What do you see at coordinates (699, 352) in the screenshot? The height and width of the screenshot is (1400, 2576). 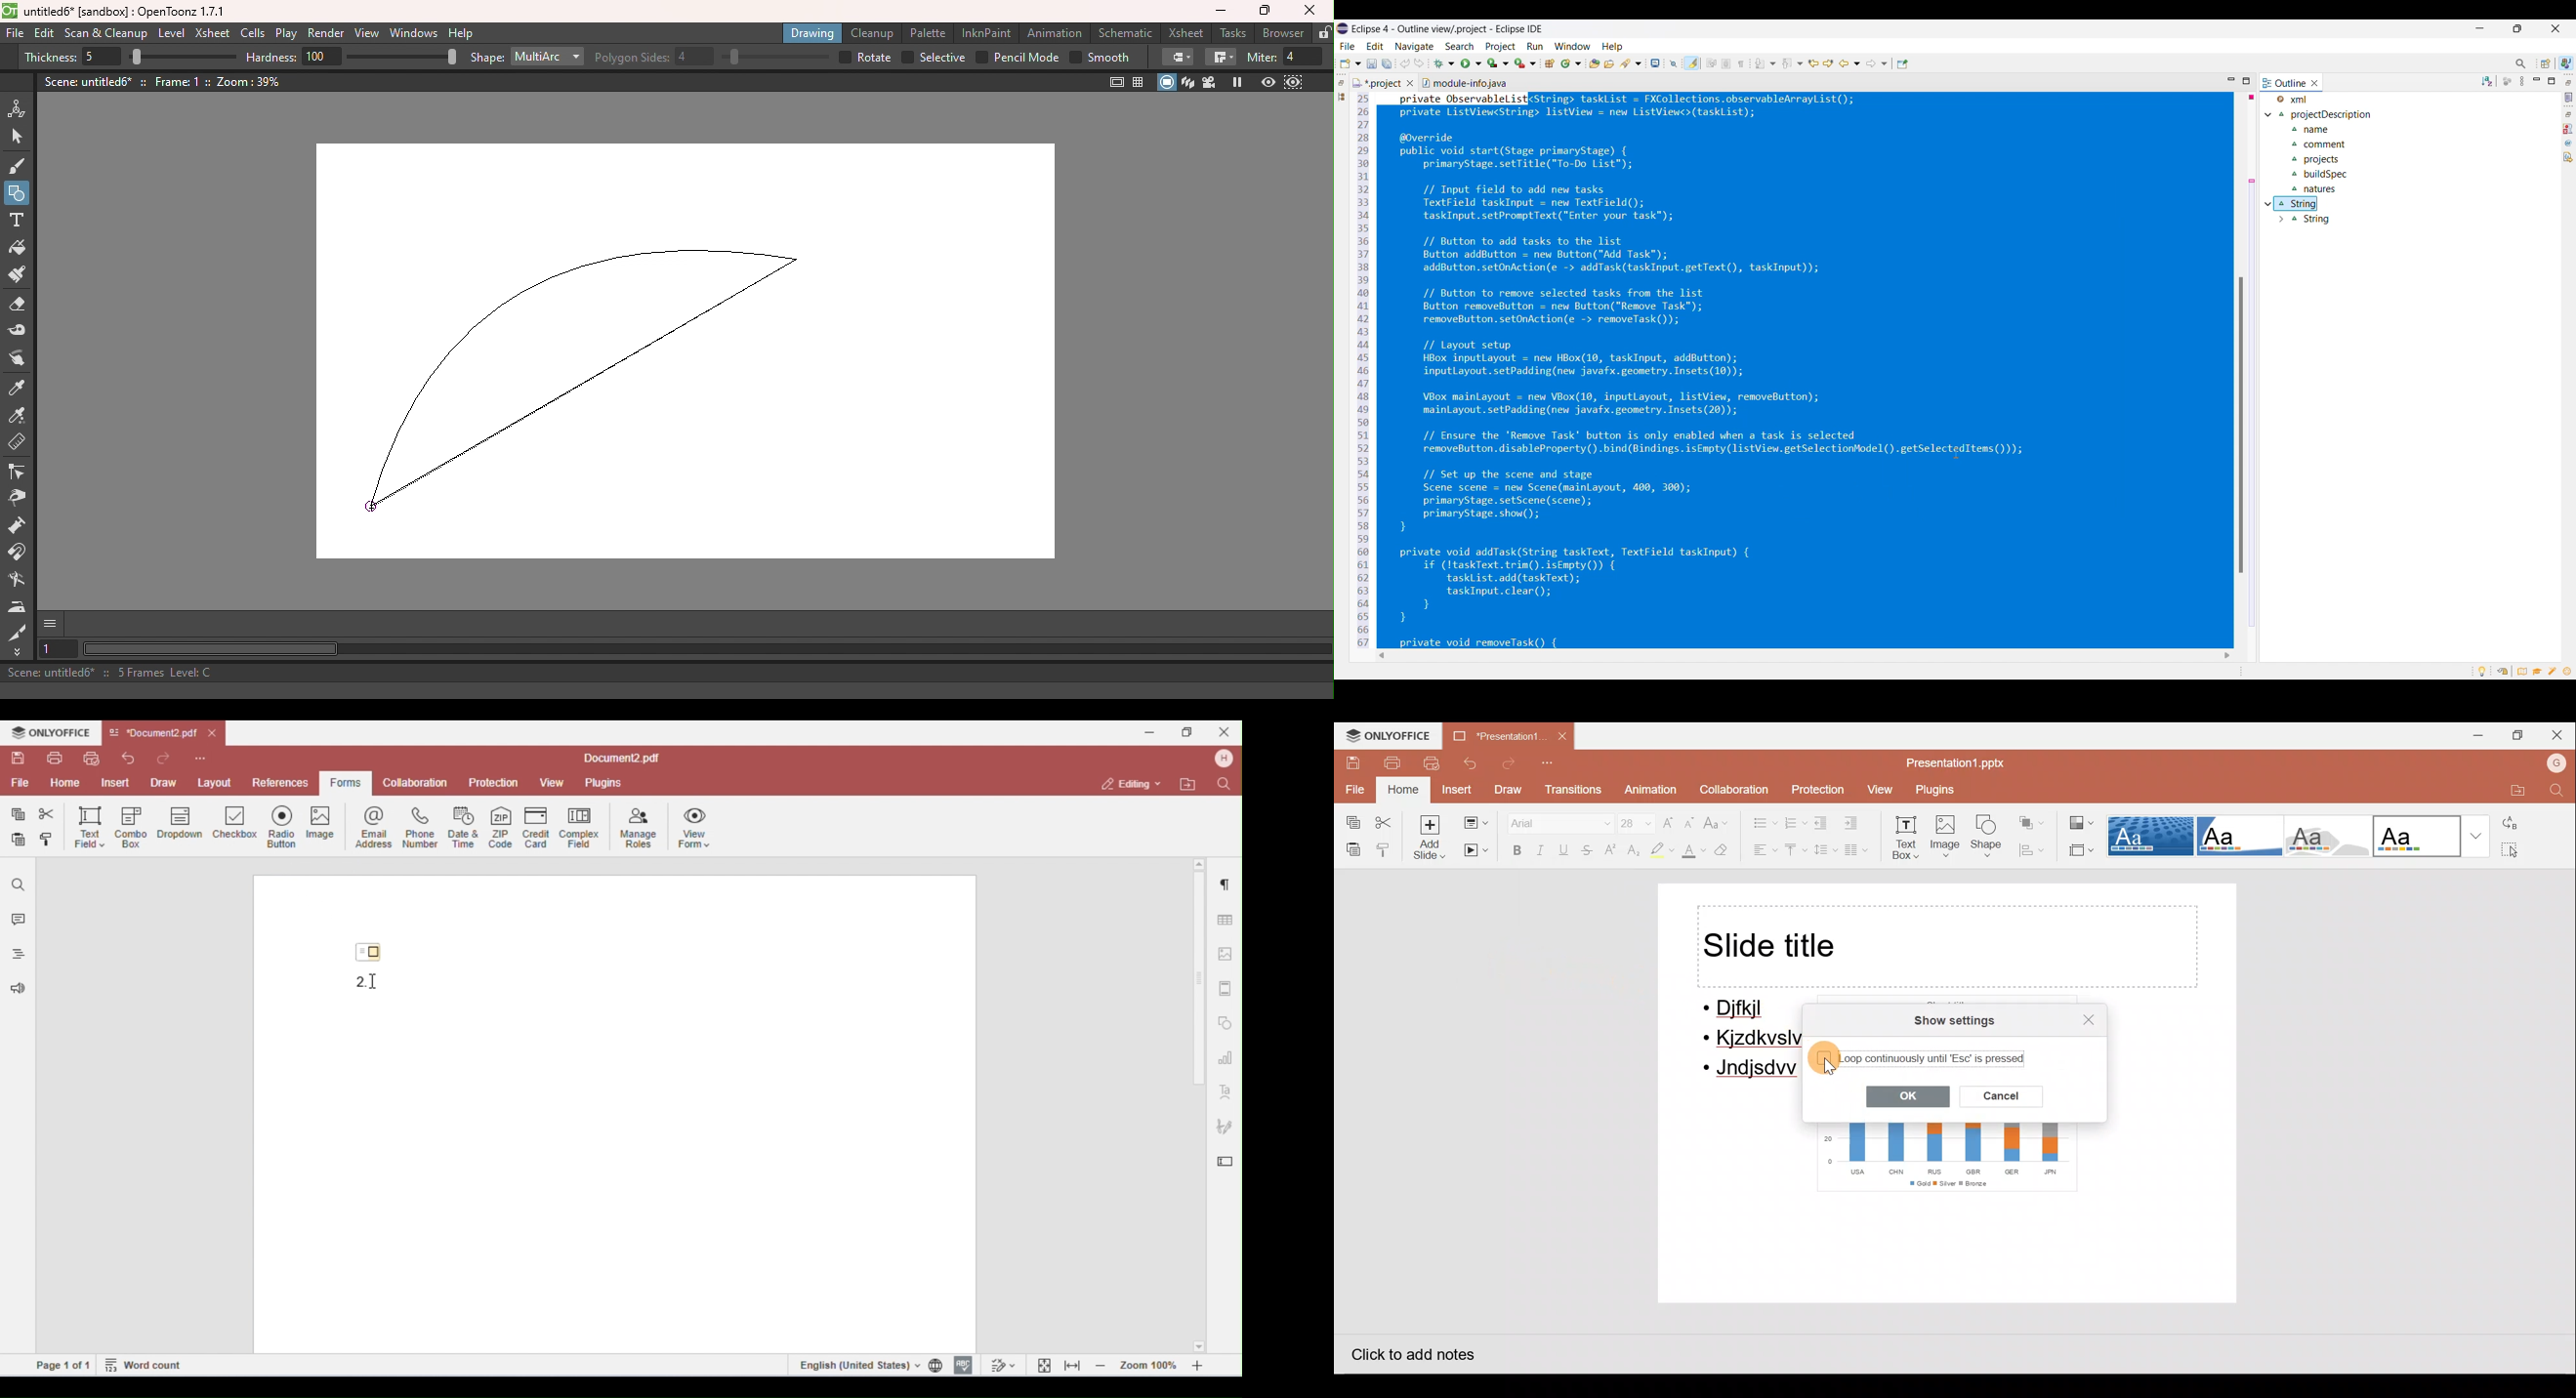 I see `Canvas` at bounding box center [699, 352].